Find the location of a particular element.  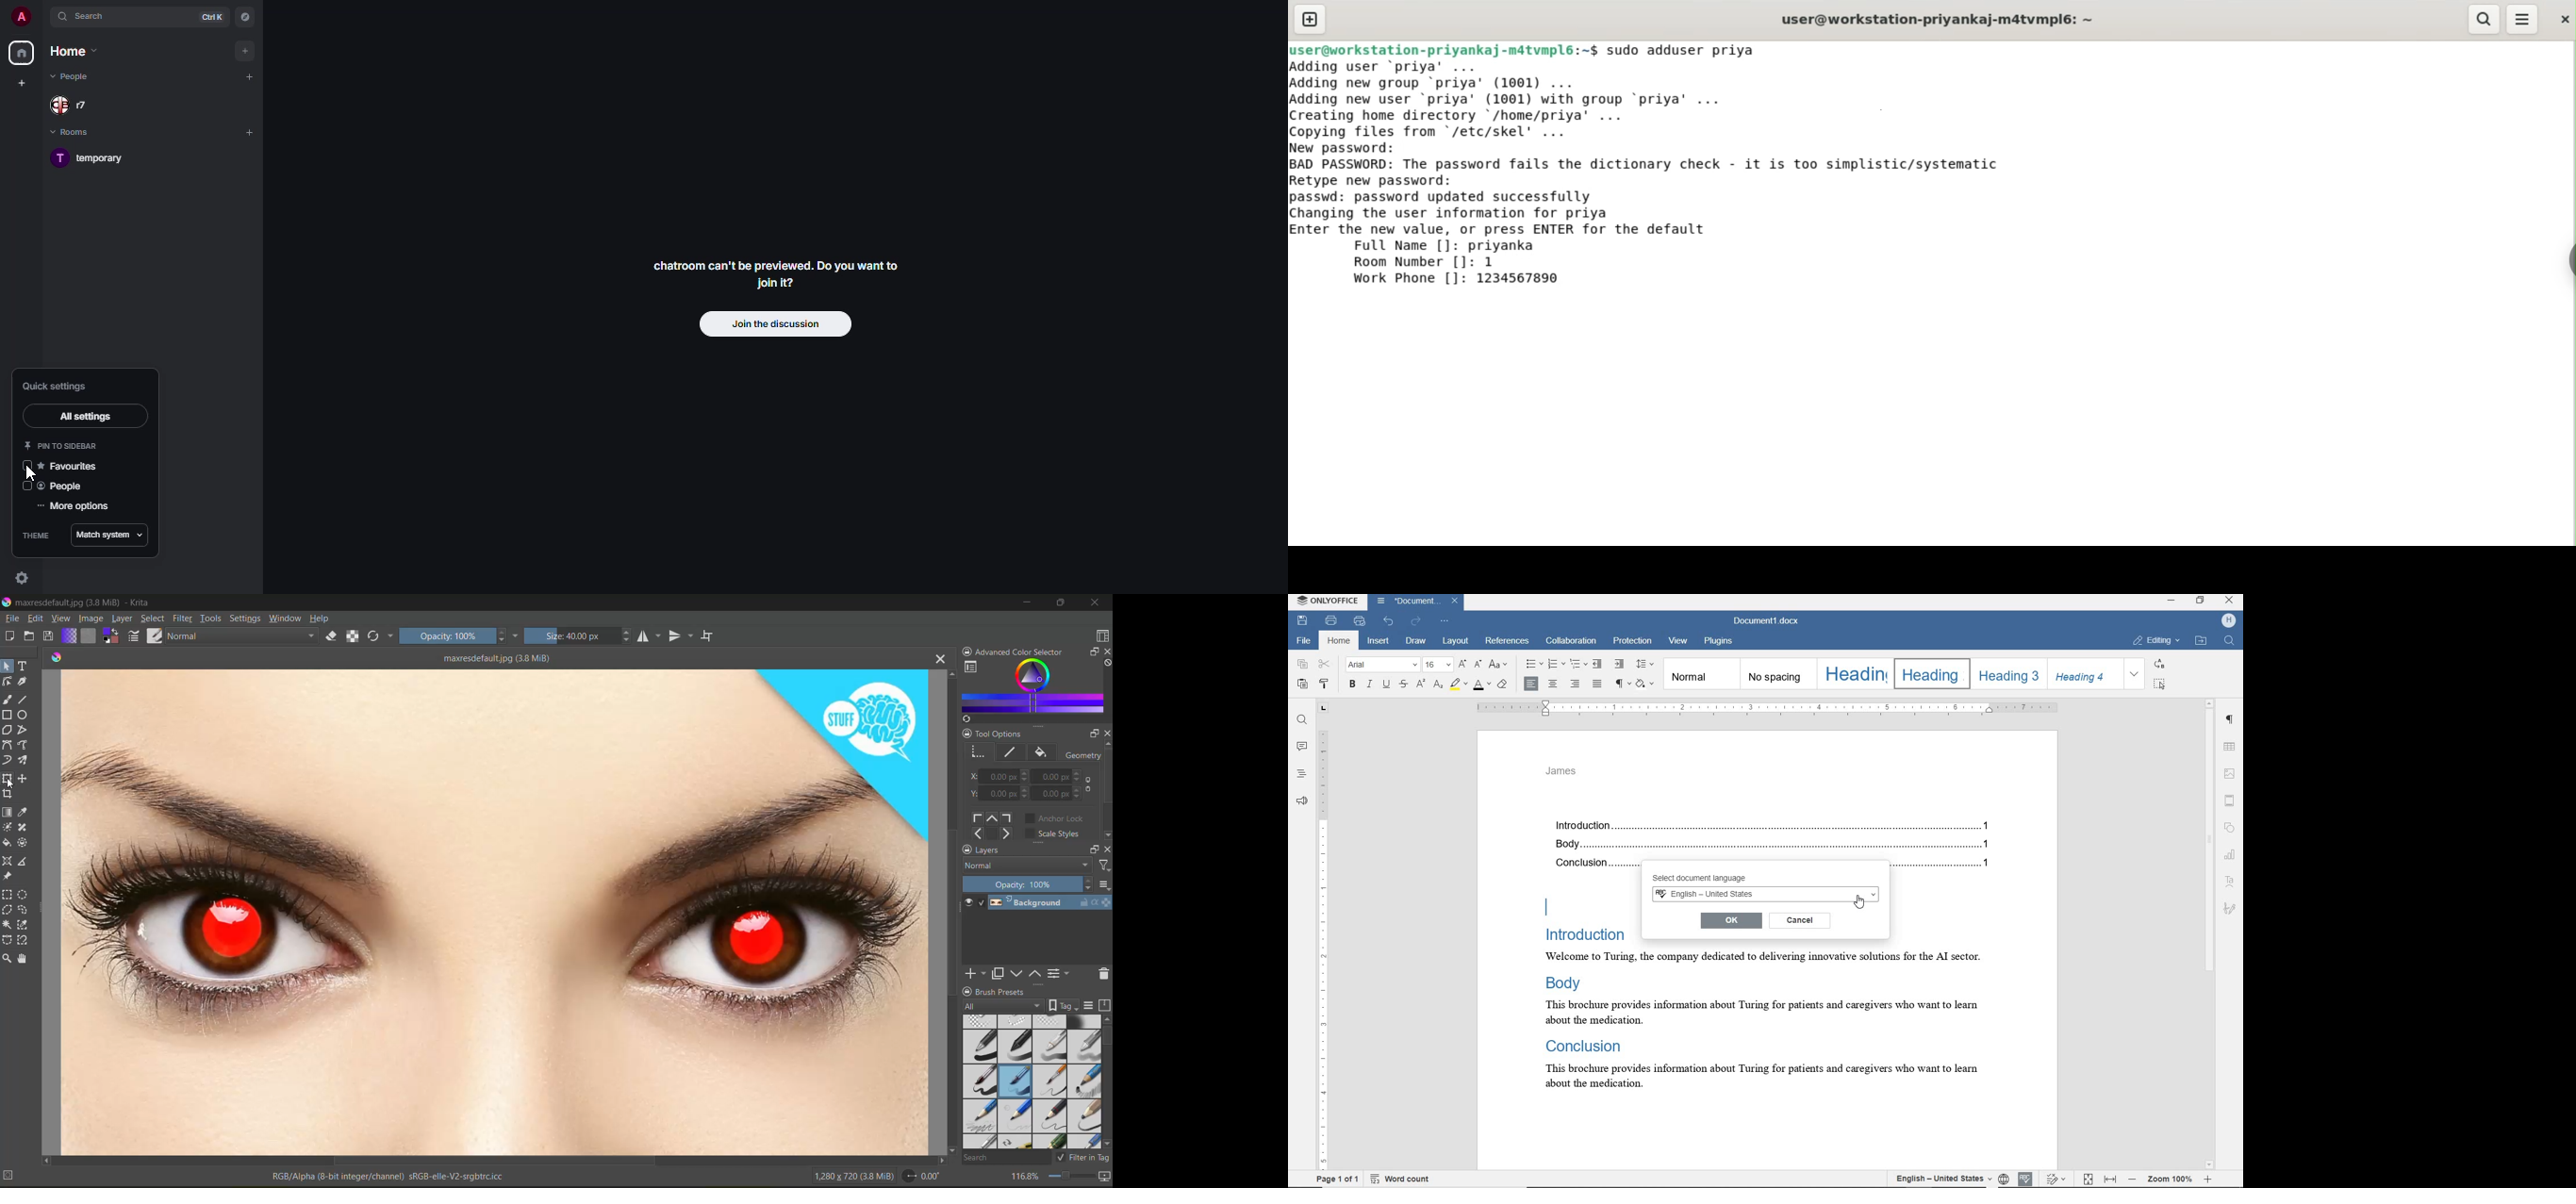

EDITING is located at coordinates (2157, 641).